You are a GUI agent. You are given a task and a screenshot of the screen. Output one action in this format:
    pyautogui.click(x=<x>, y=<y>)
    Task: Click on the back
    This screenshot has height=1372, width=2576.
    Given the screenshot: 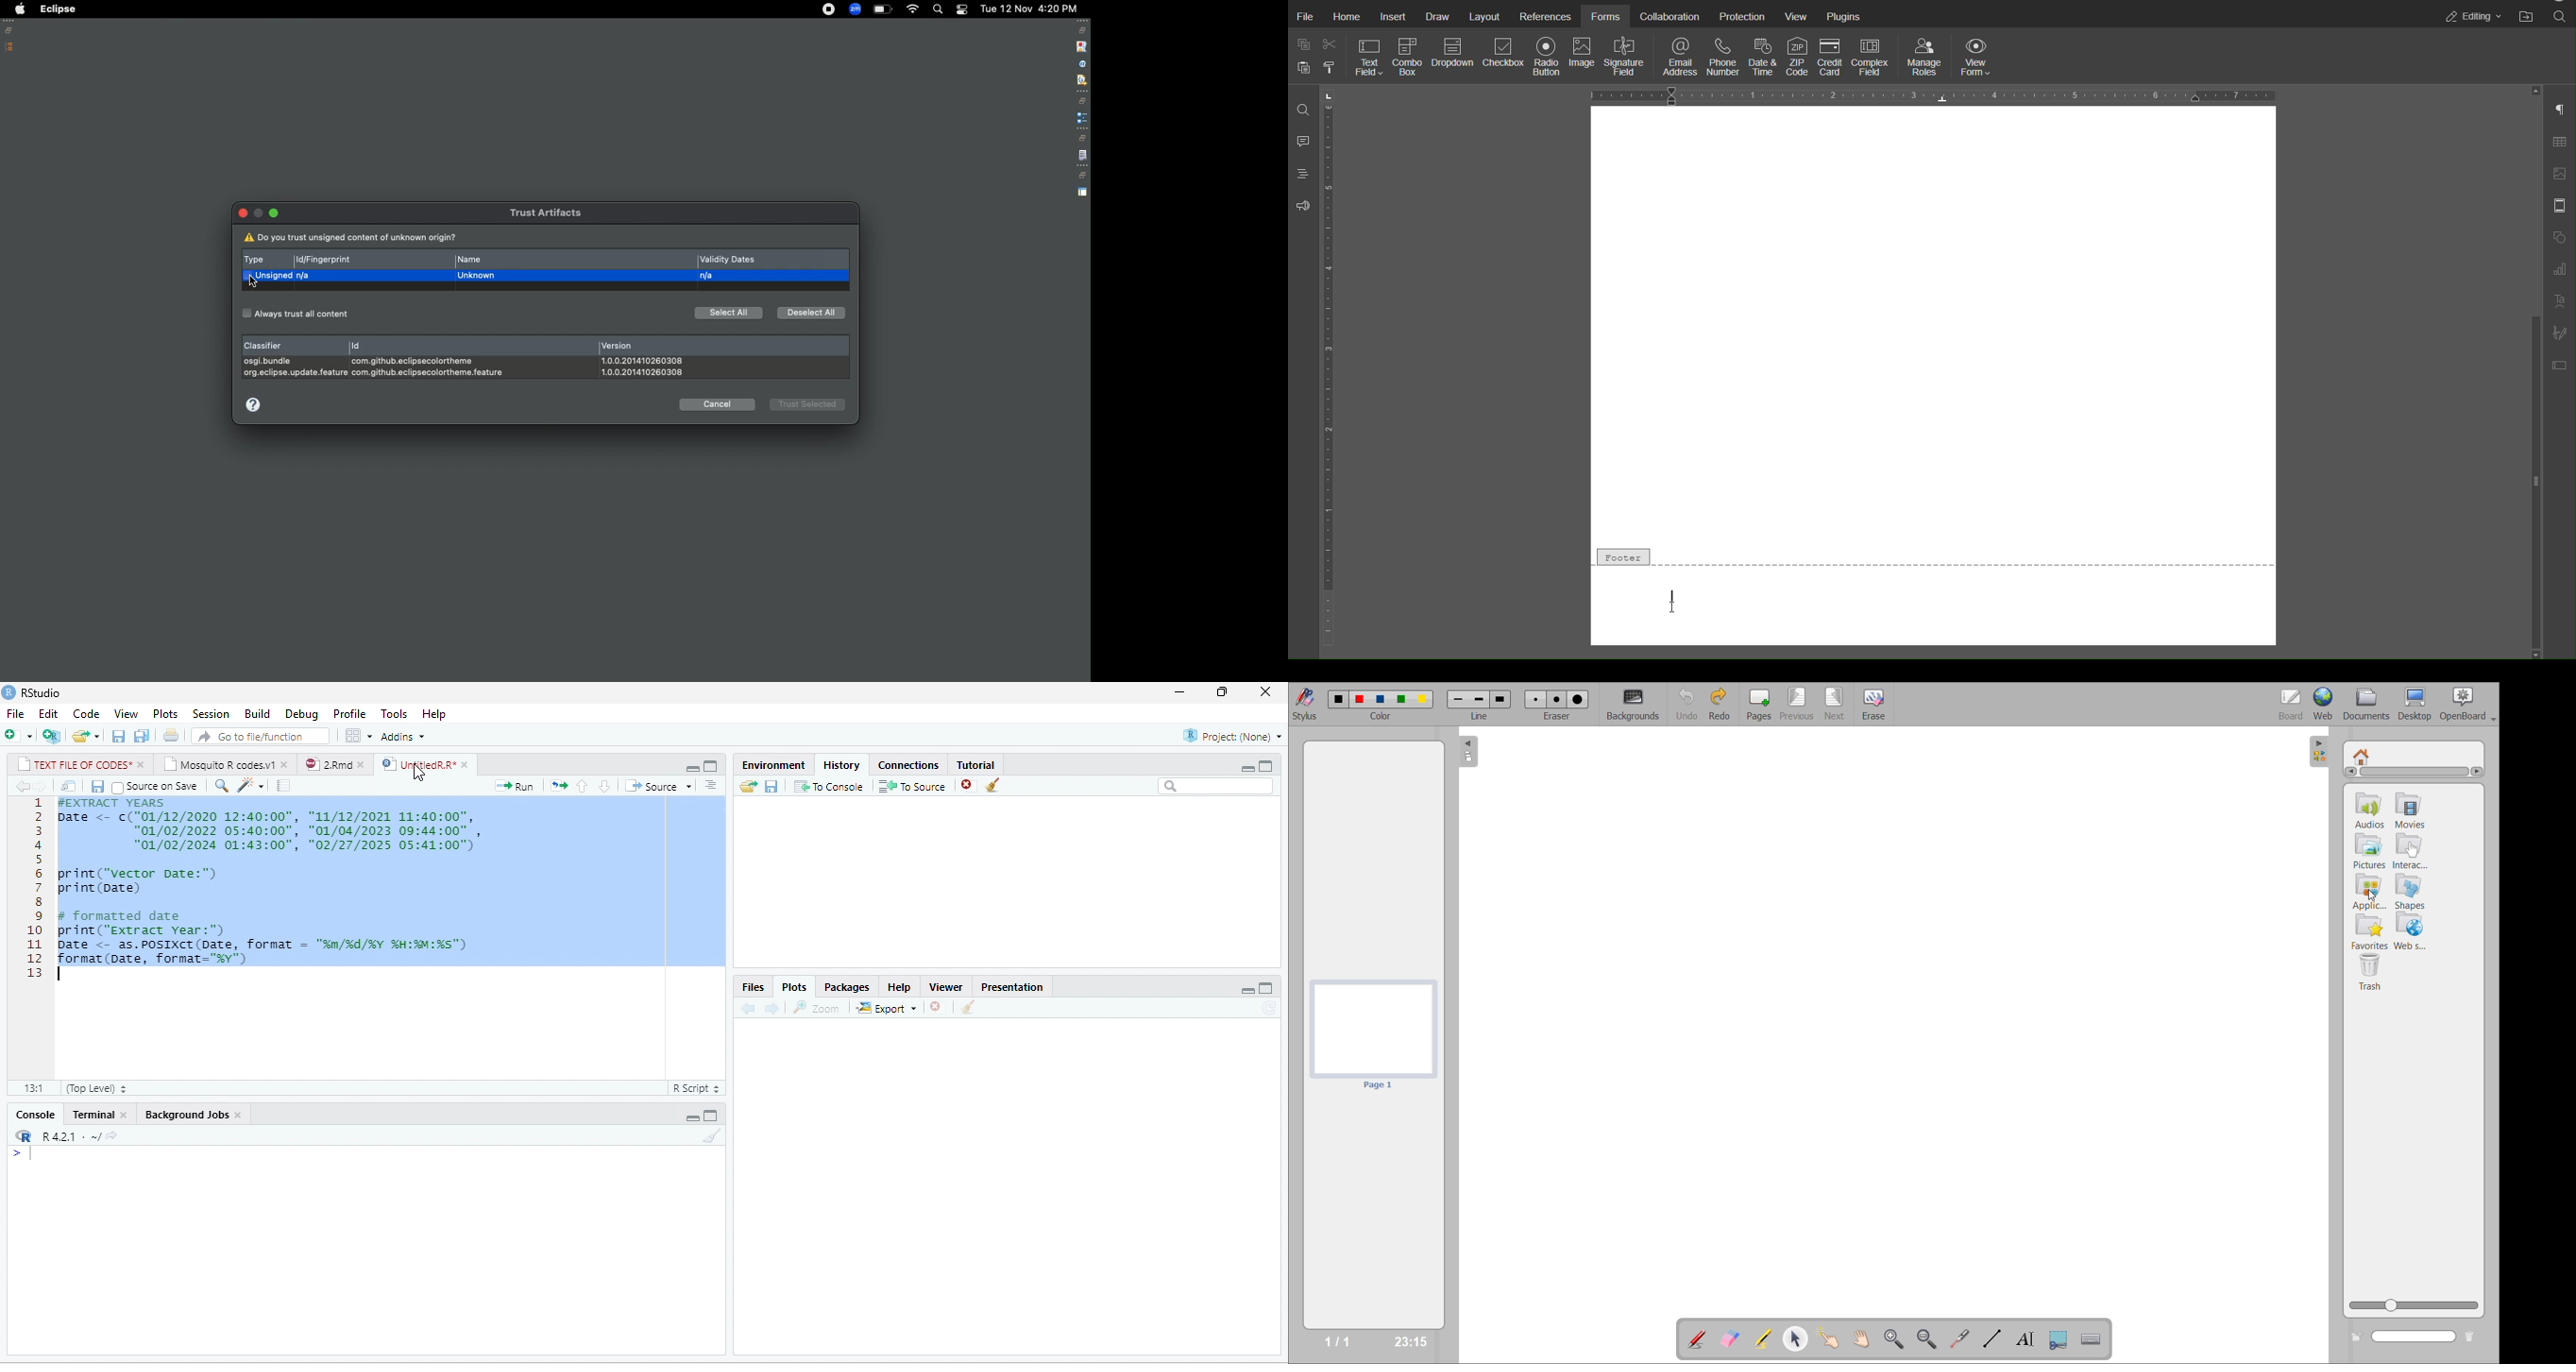 What is the action you would take?
    pyautogui.click(x=22, y=786)
    